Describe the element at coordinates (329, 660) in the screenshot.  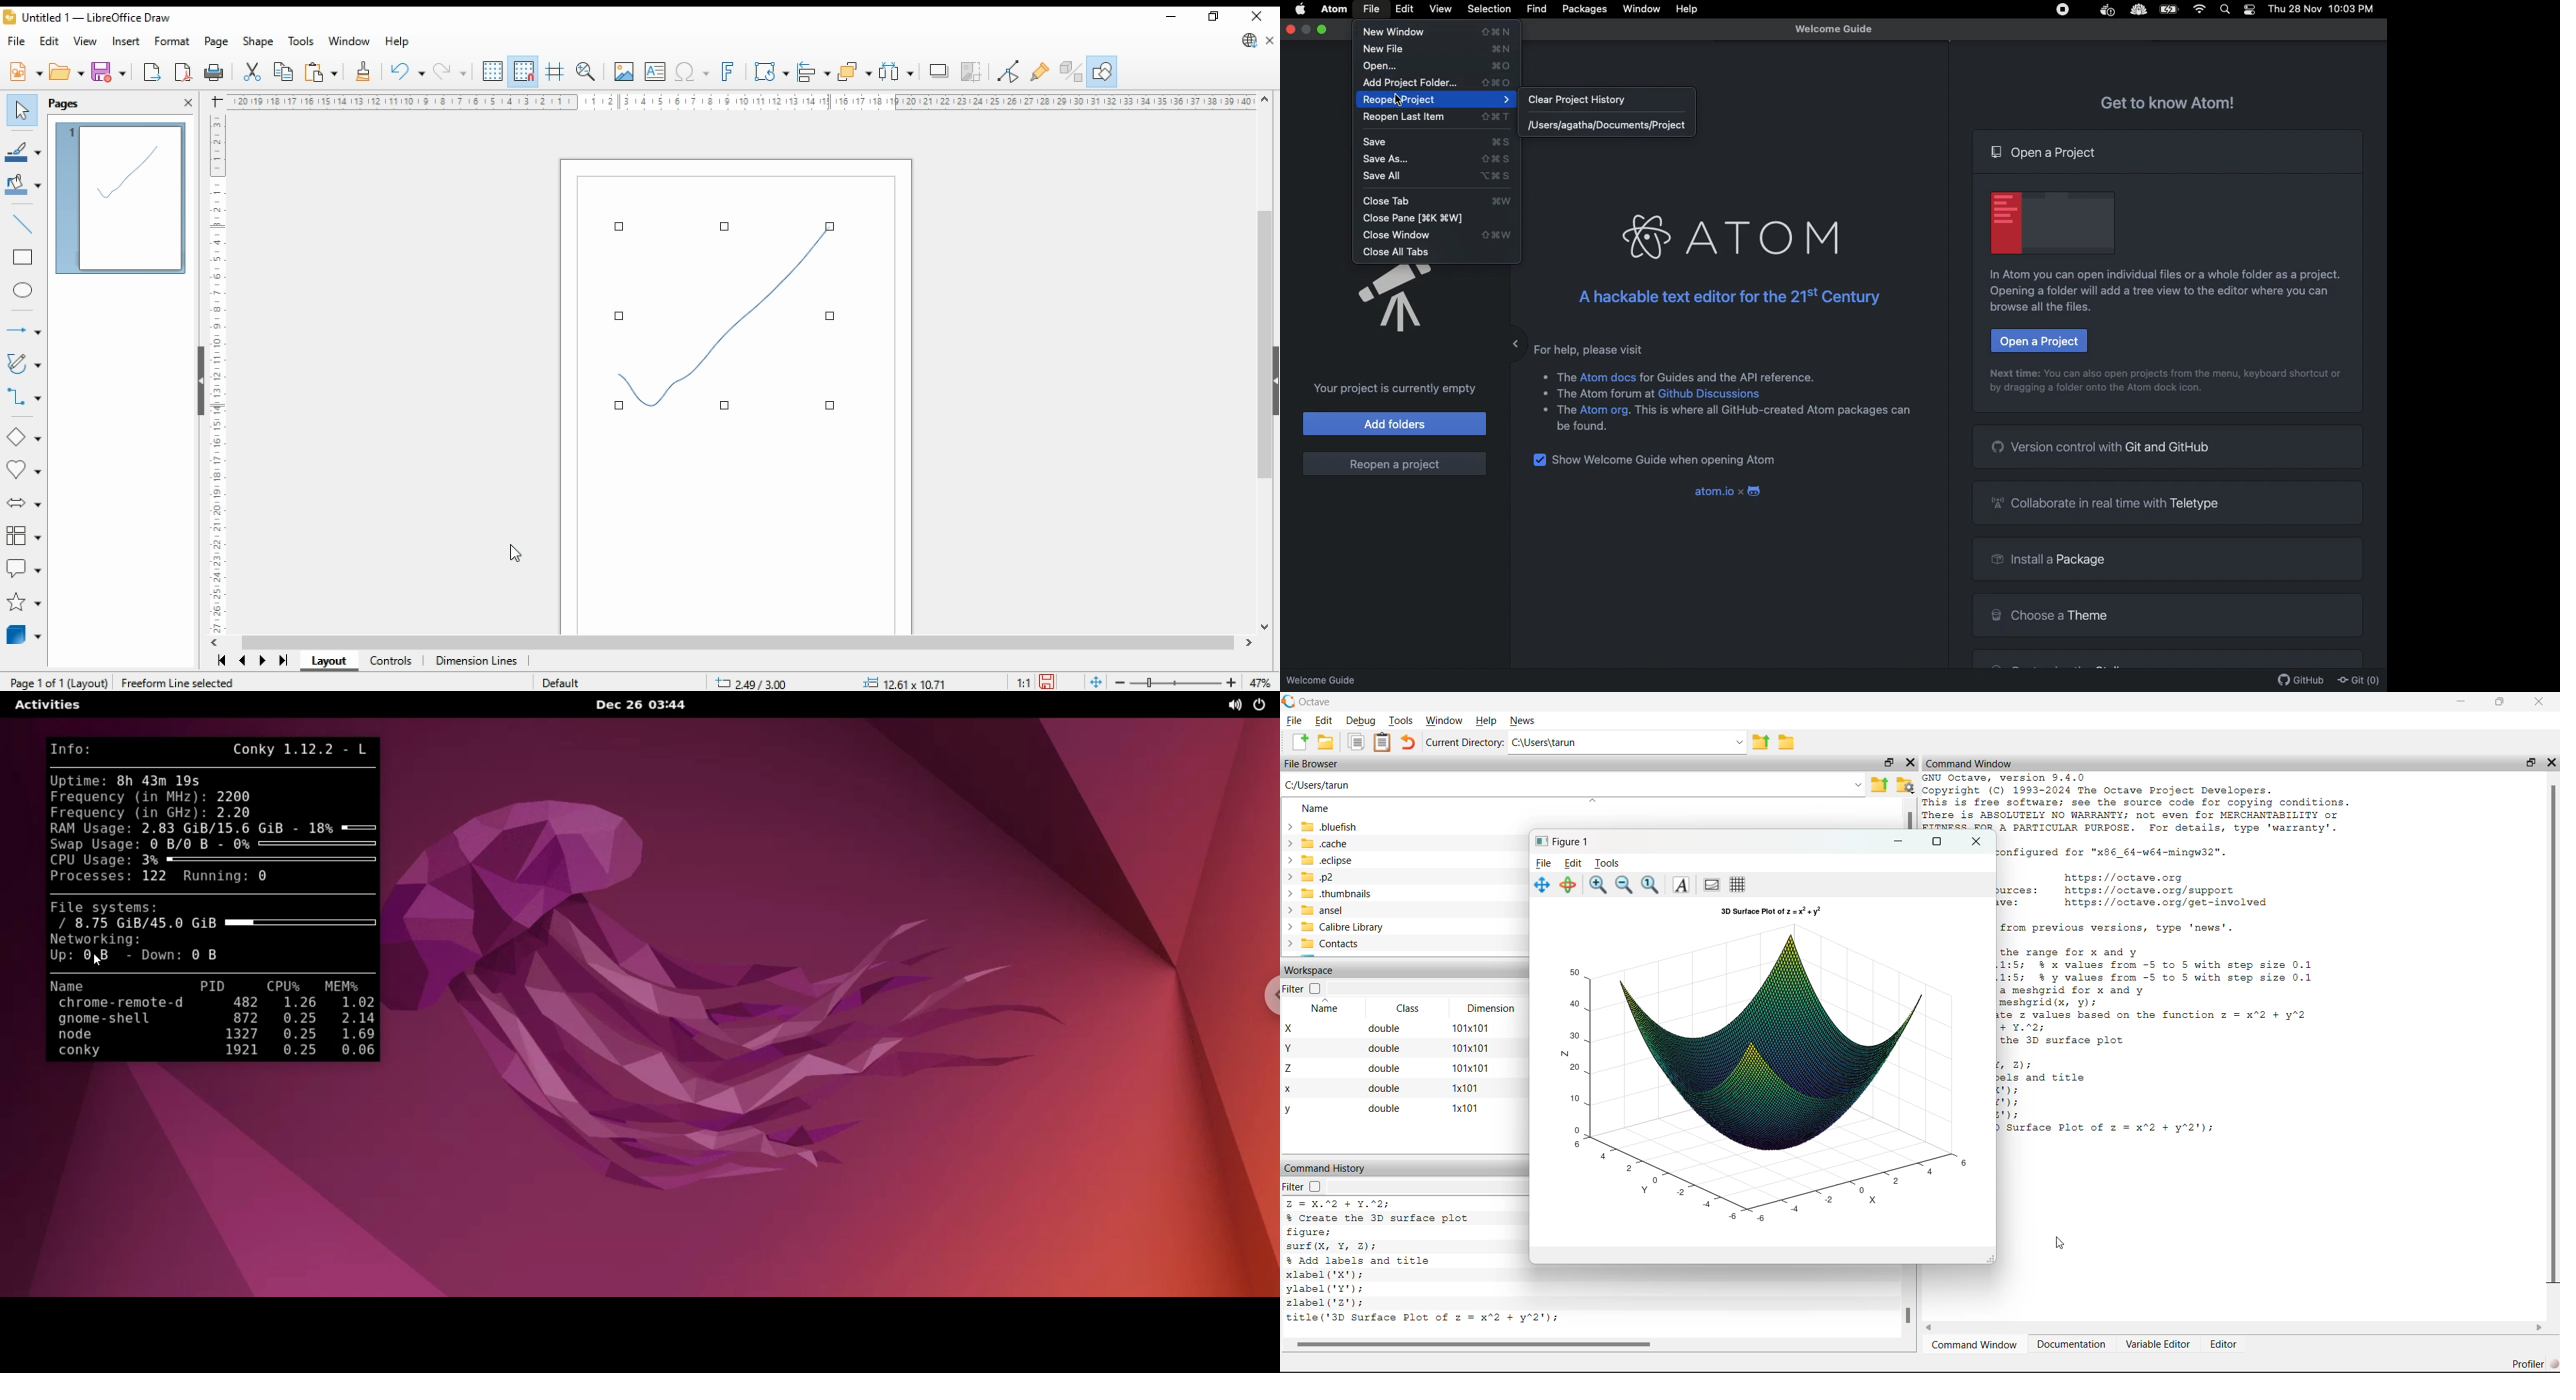
I see `layout` at that location.